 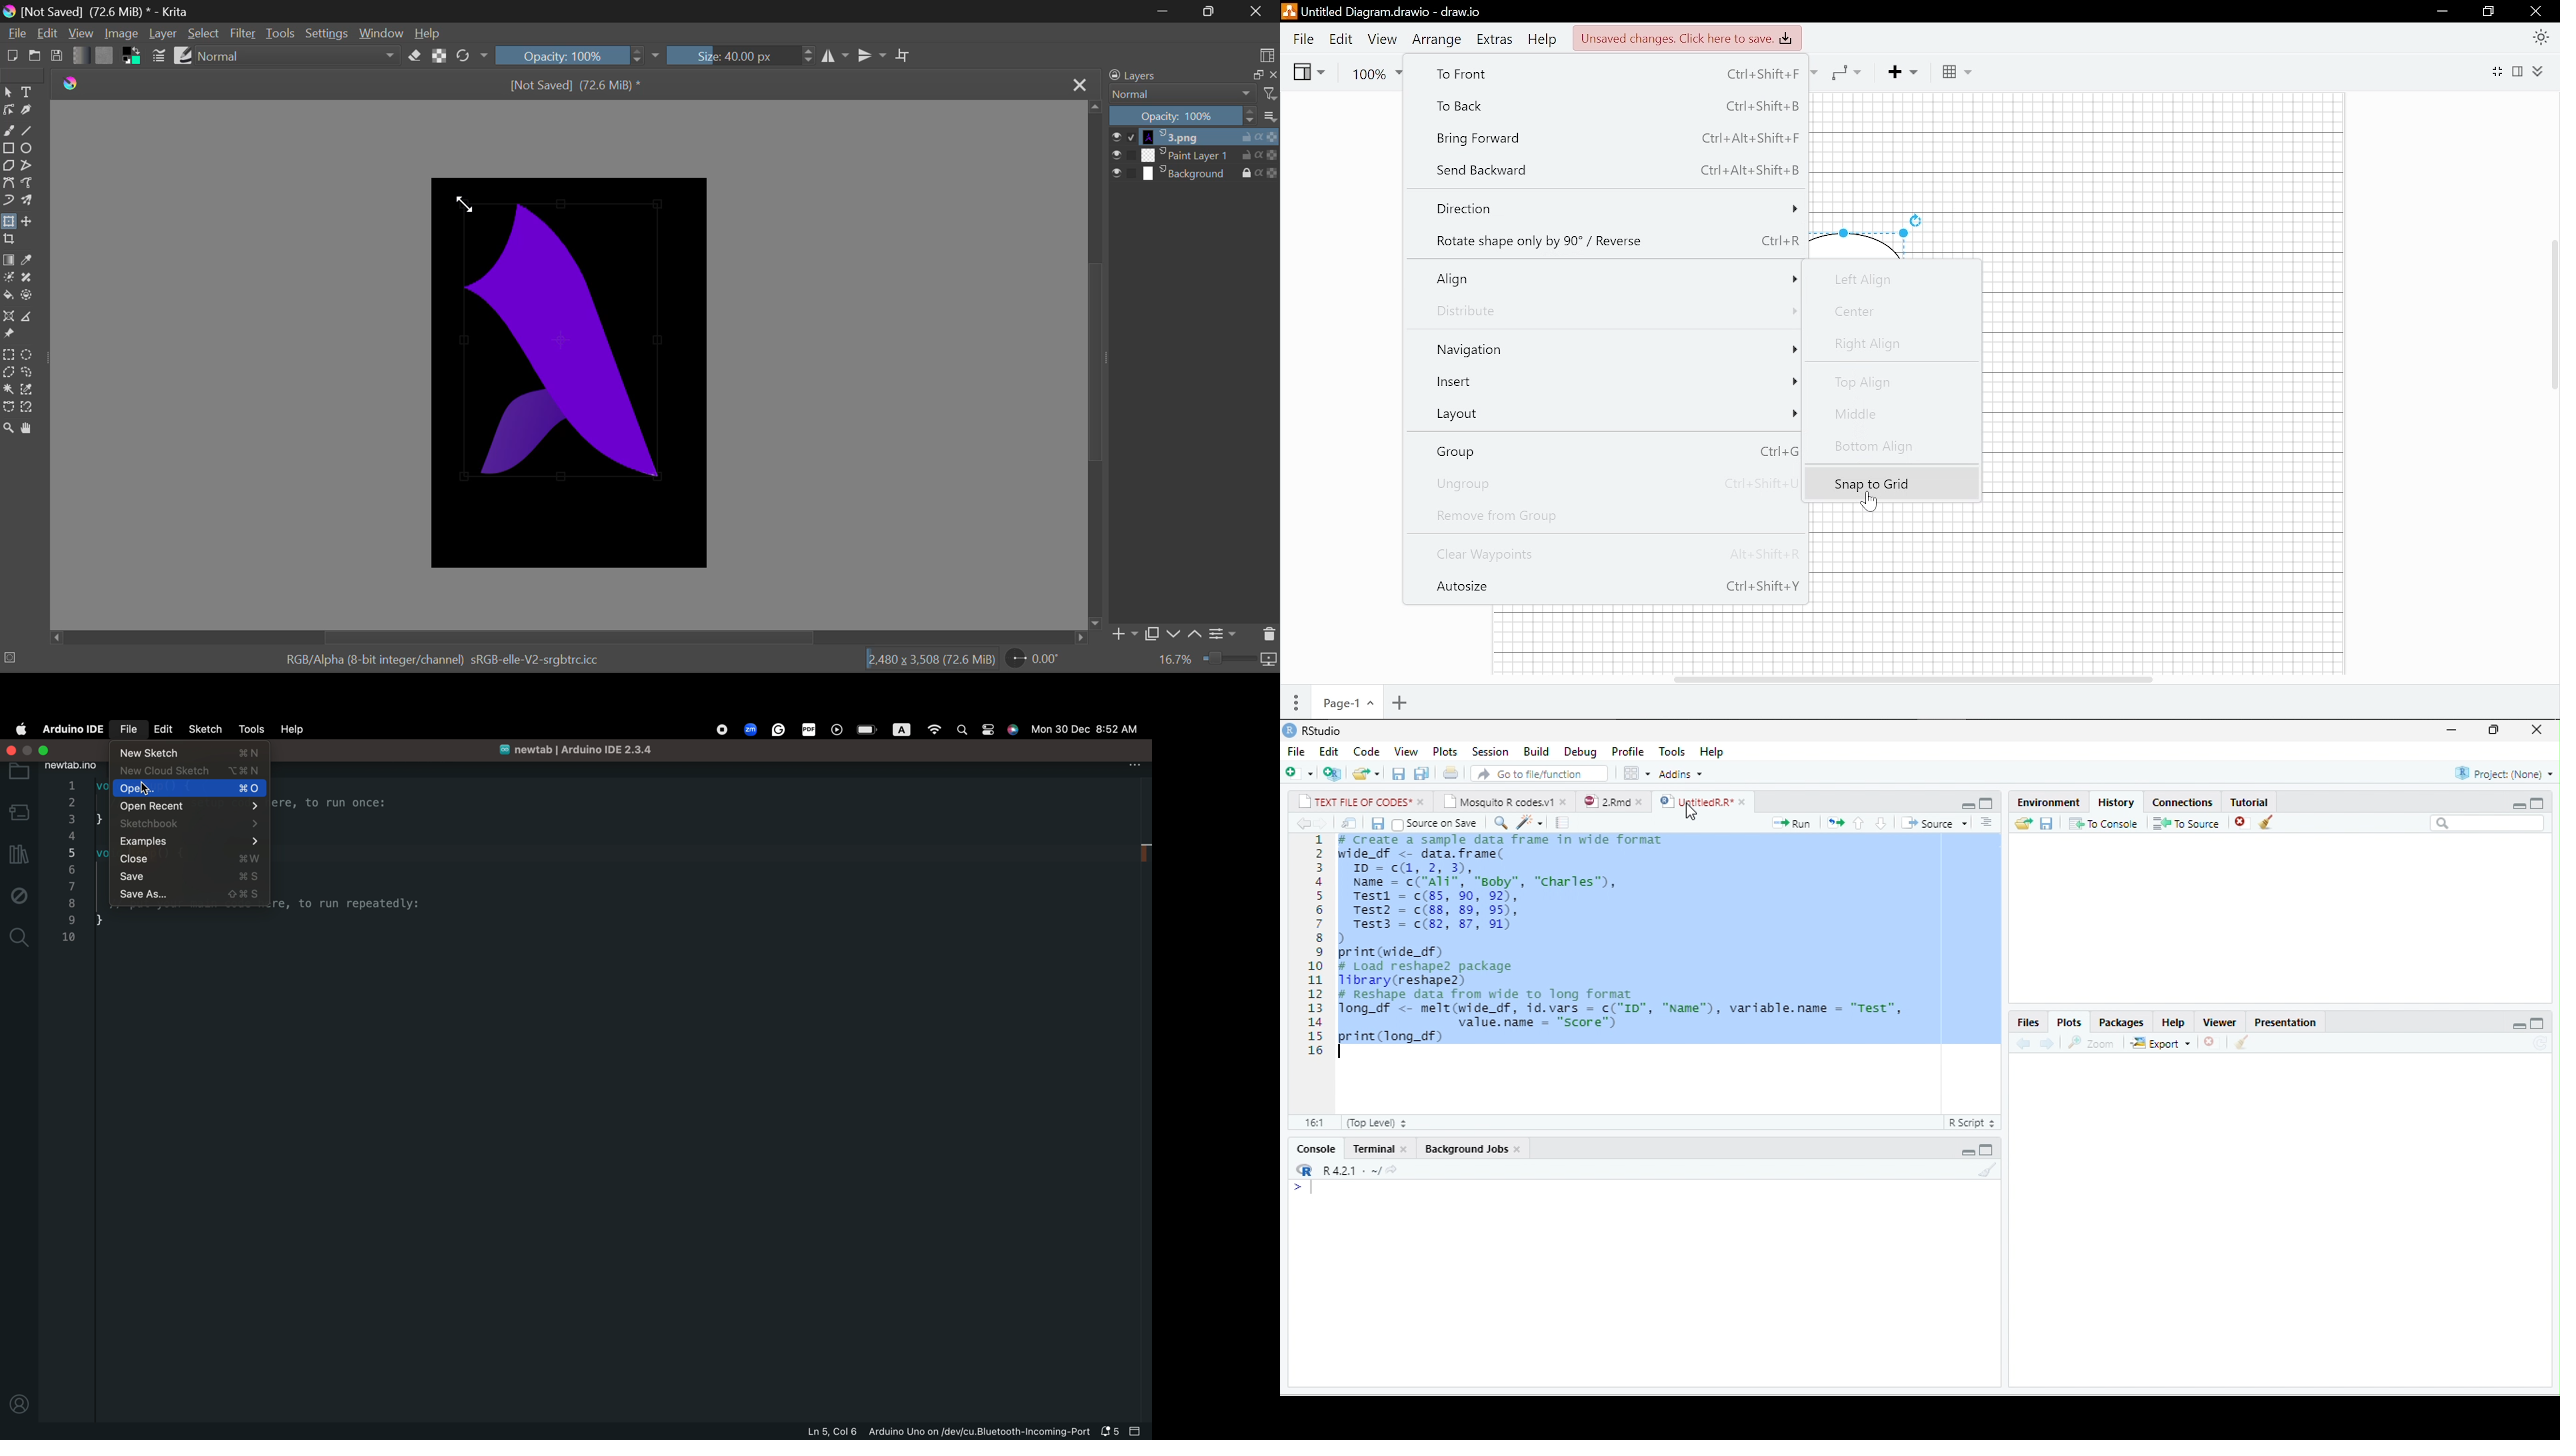 I want to click on back, so click(x=2024, y=1044).